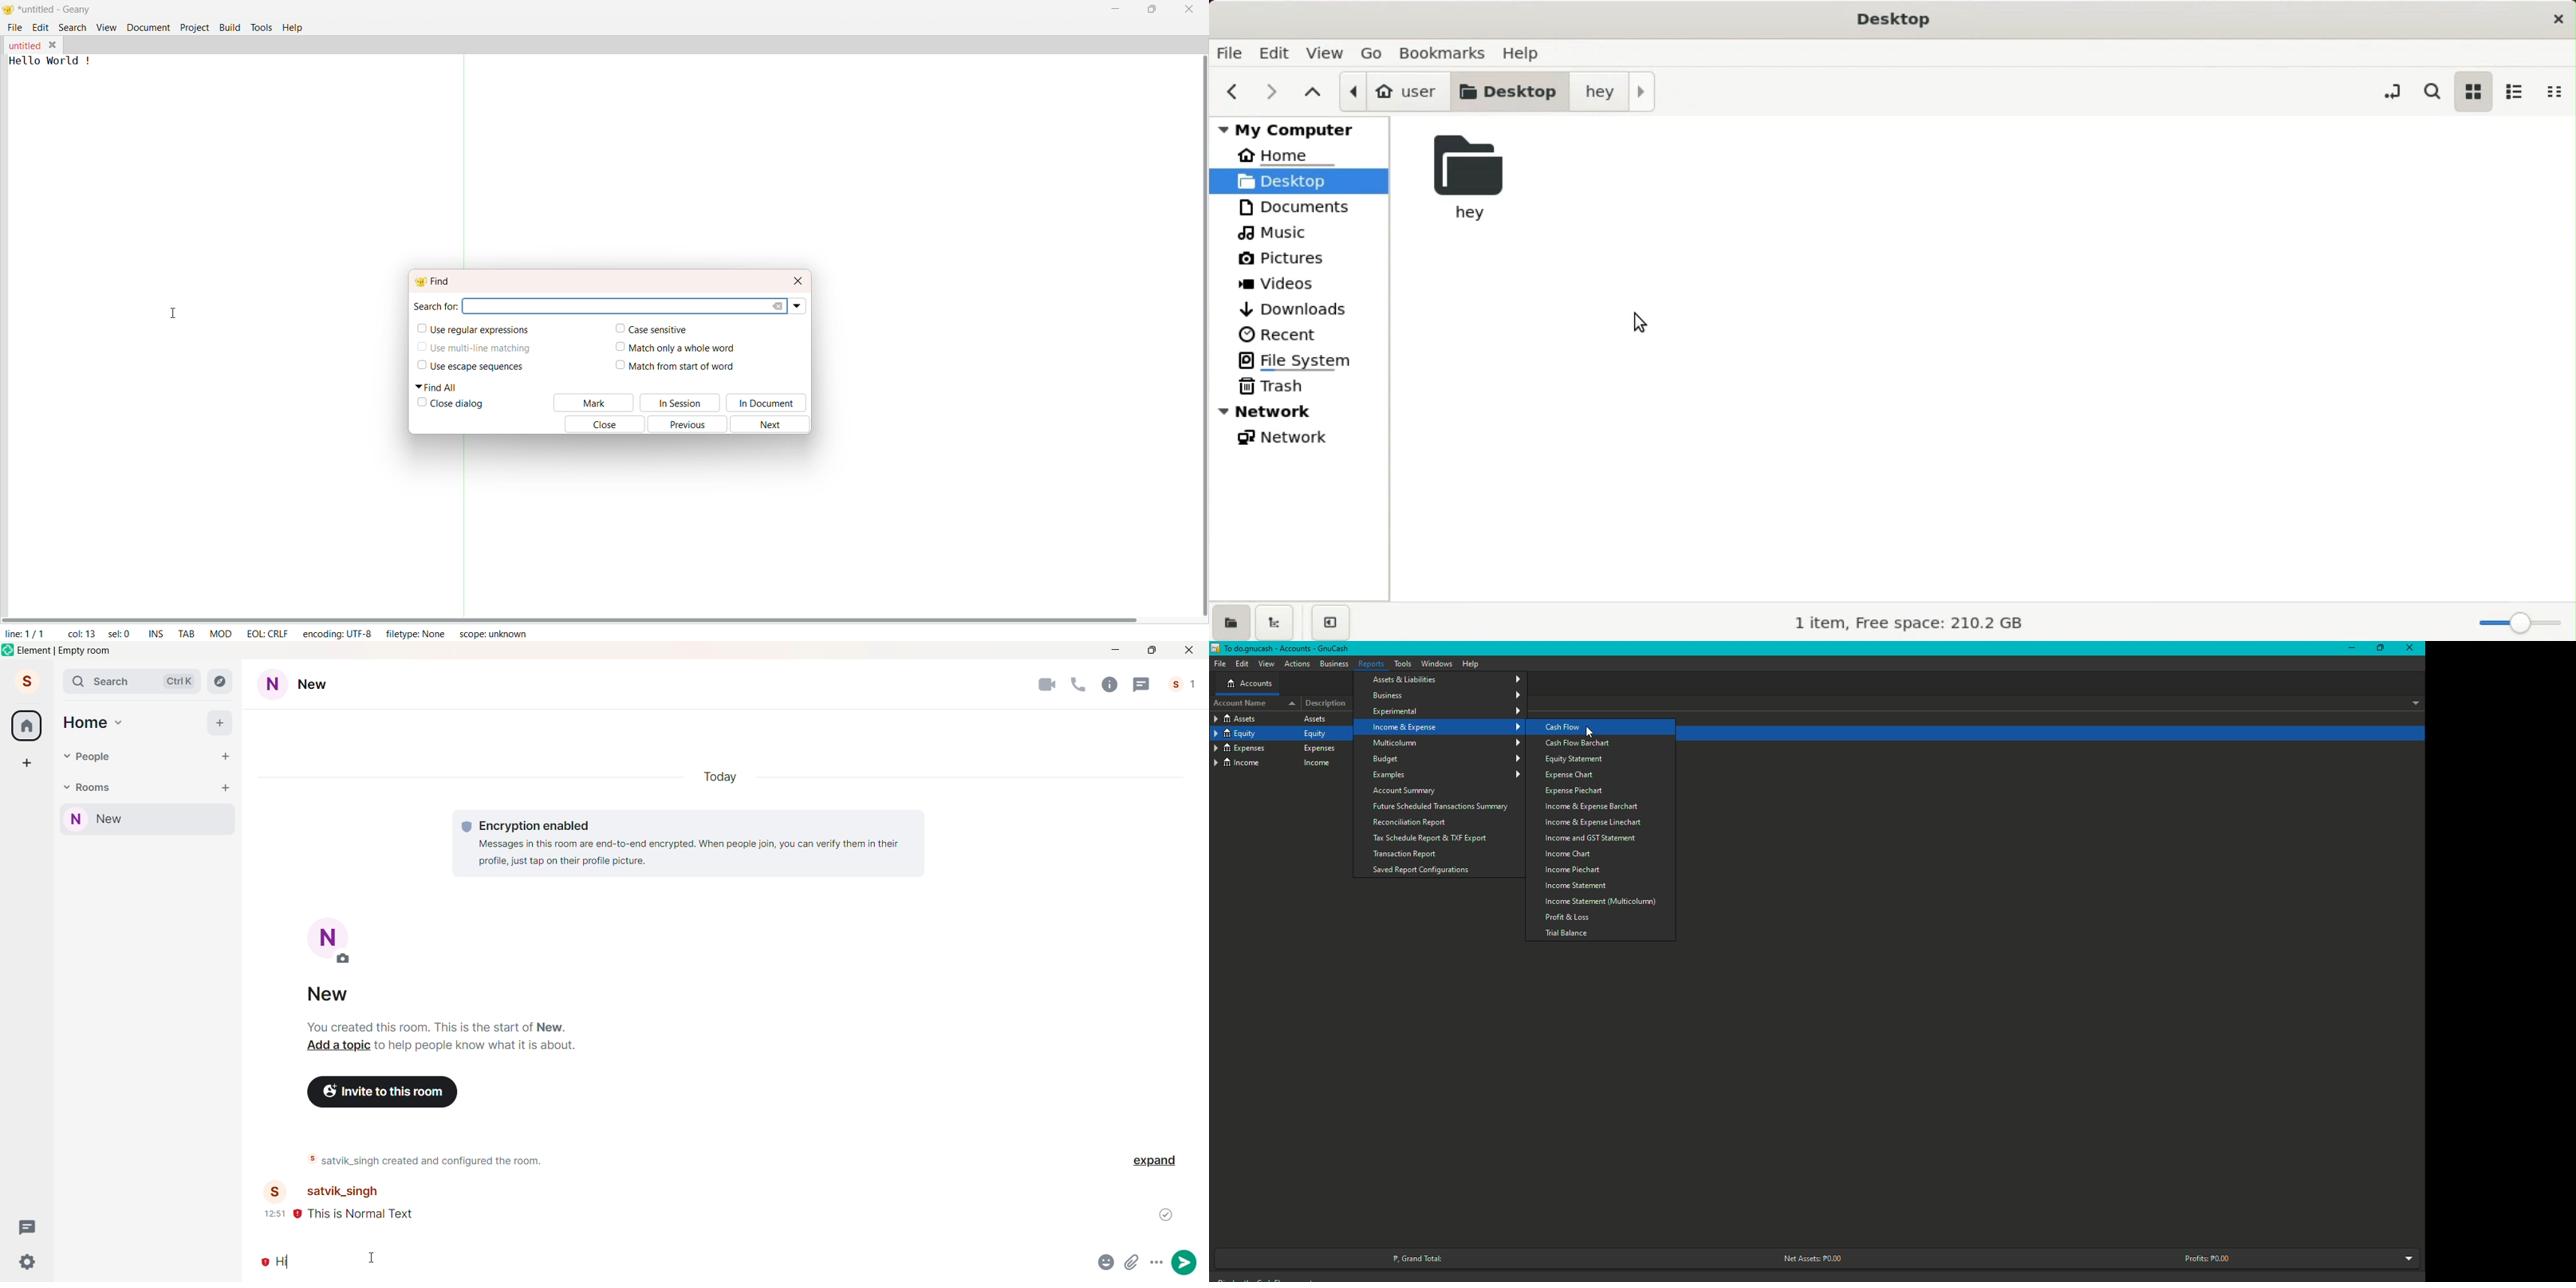  I want to click on Rooms, so click(95, 786).